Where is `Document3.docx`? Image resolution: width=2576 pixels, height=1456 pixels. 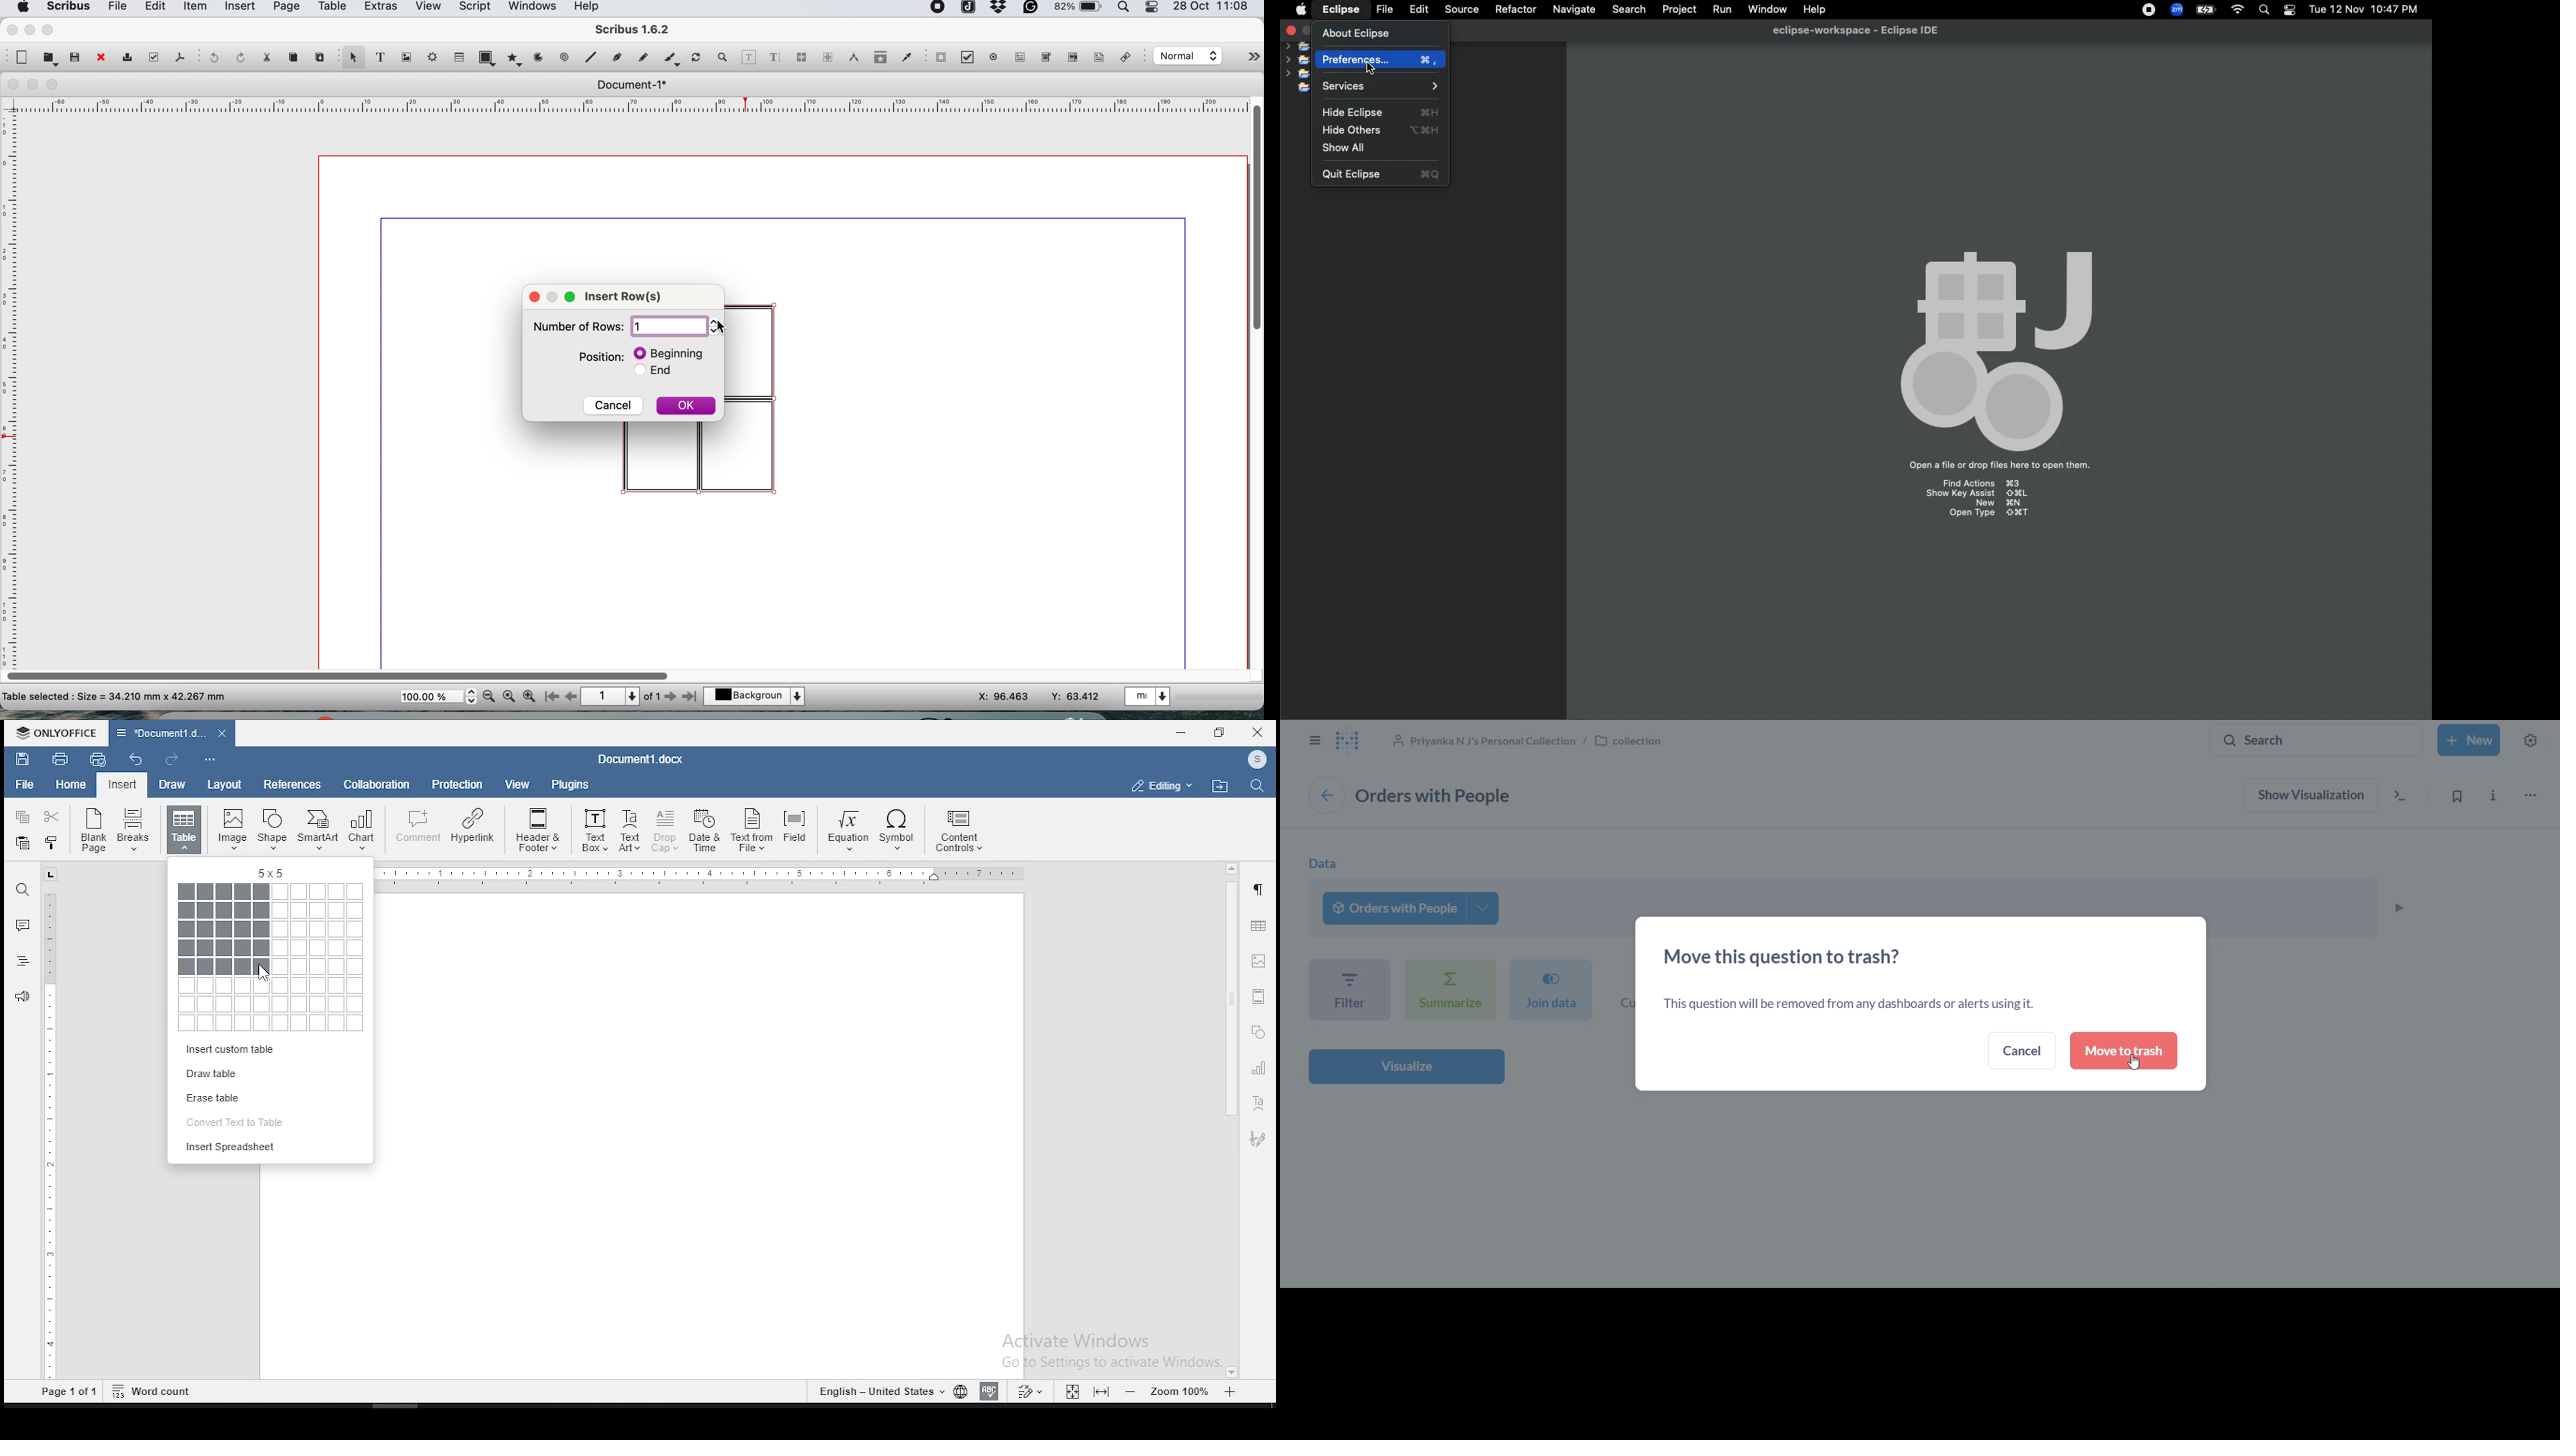
Document3.docx is located at coordinates (171, 733).